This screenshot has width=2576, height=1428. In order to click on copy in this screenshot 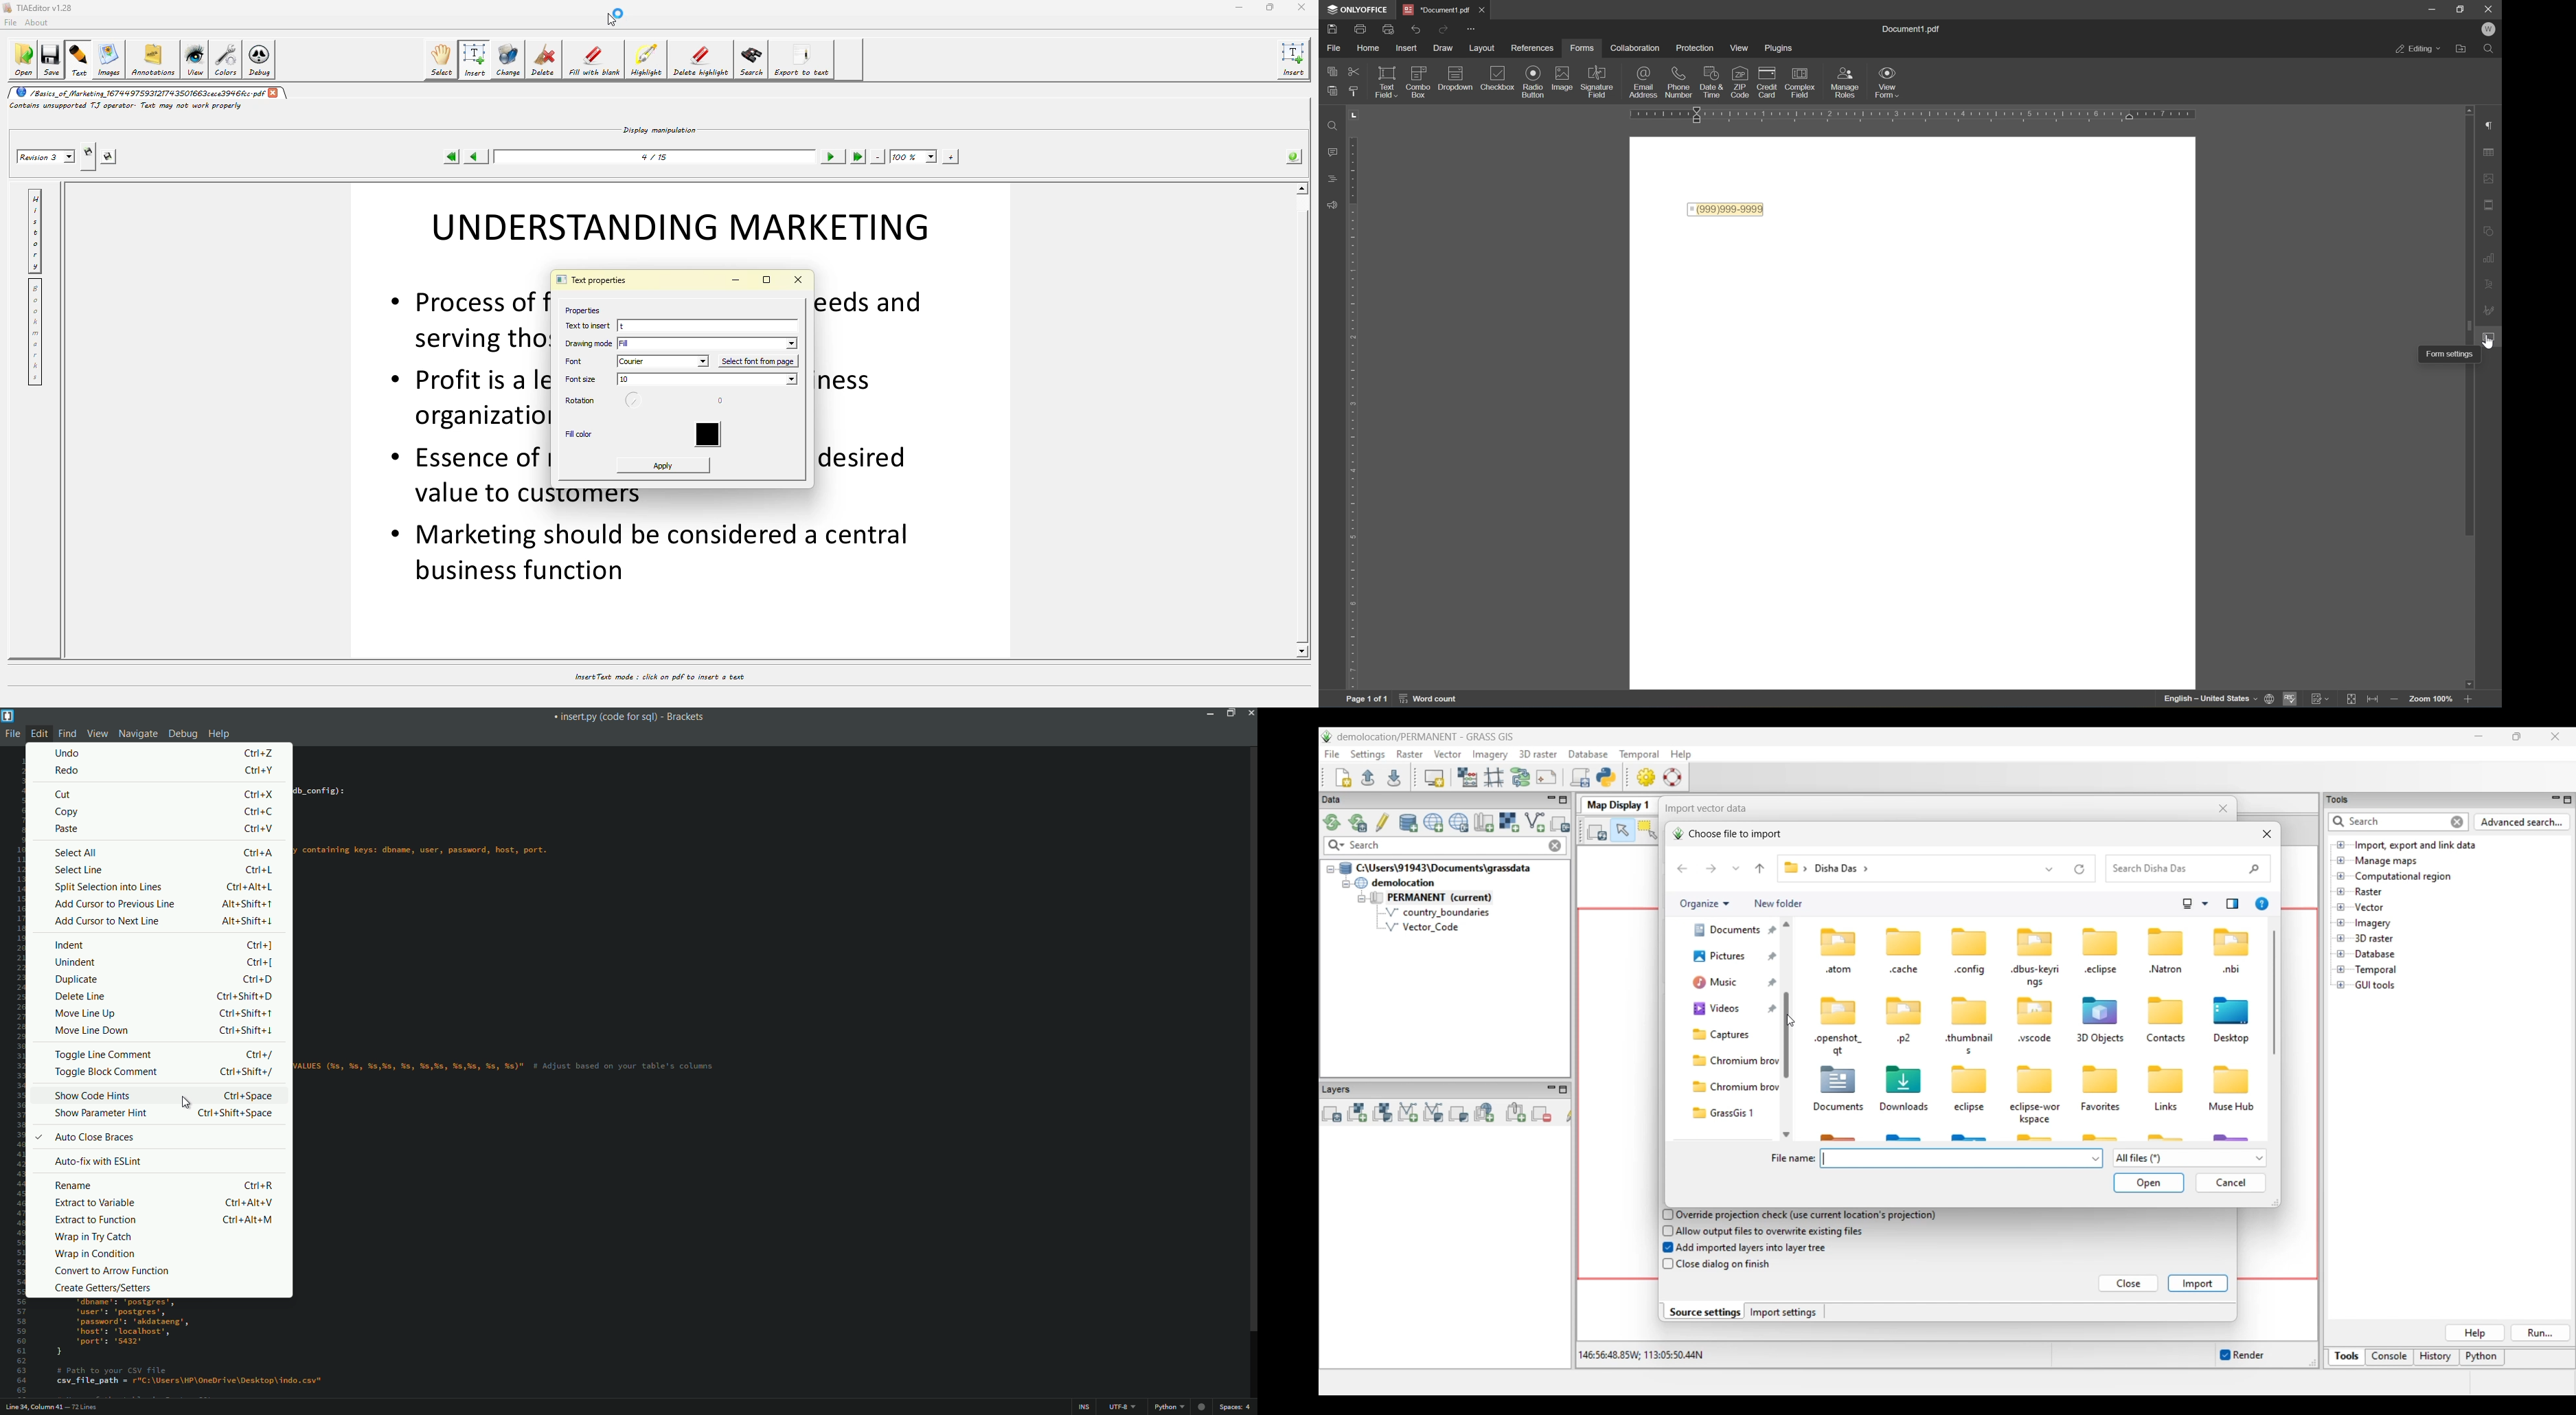, I will do `click(1327, 70)`.